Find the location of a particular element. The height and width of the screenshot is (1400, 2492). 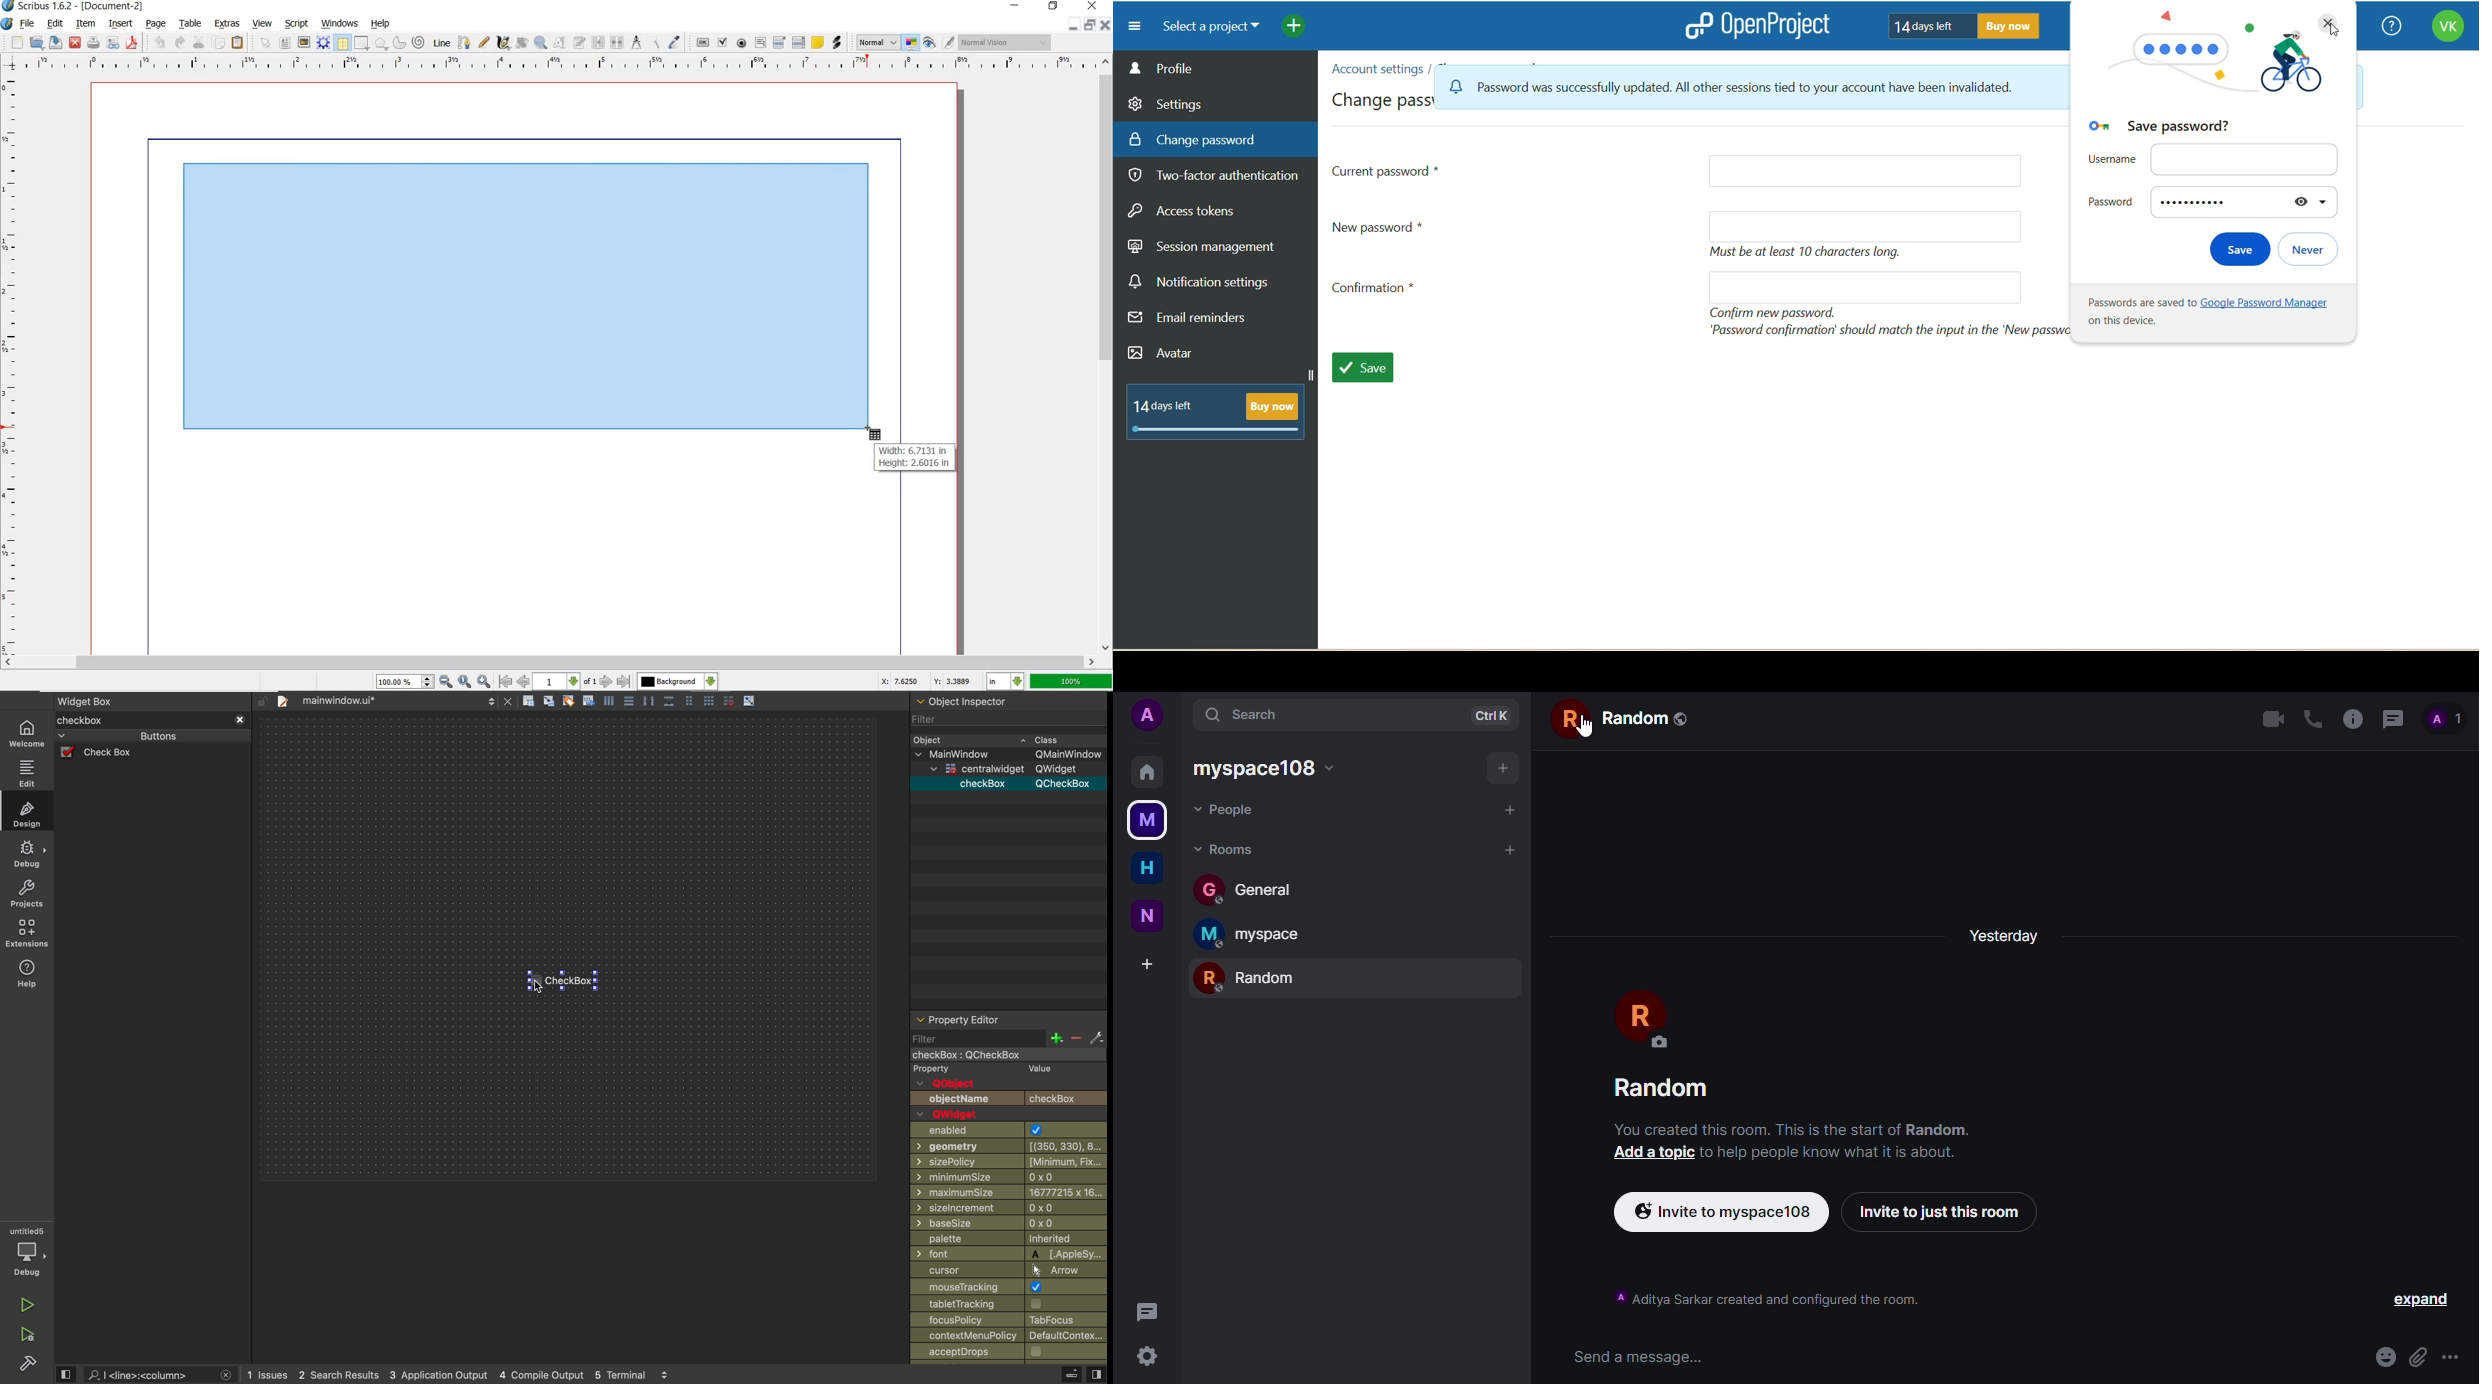

select the image preview mode is located at coordinates (876, 42).